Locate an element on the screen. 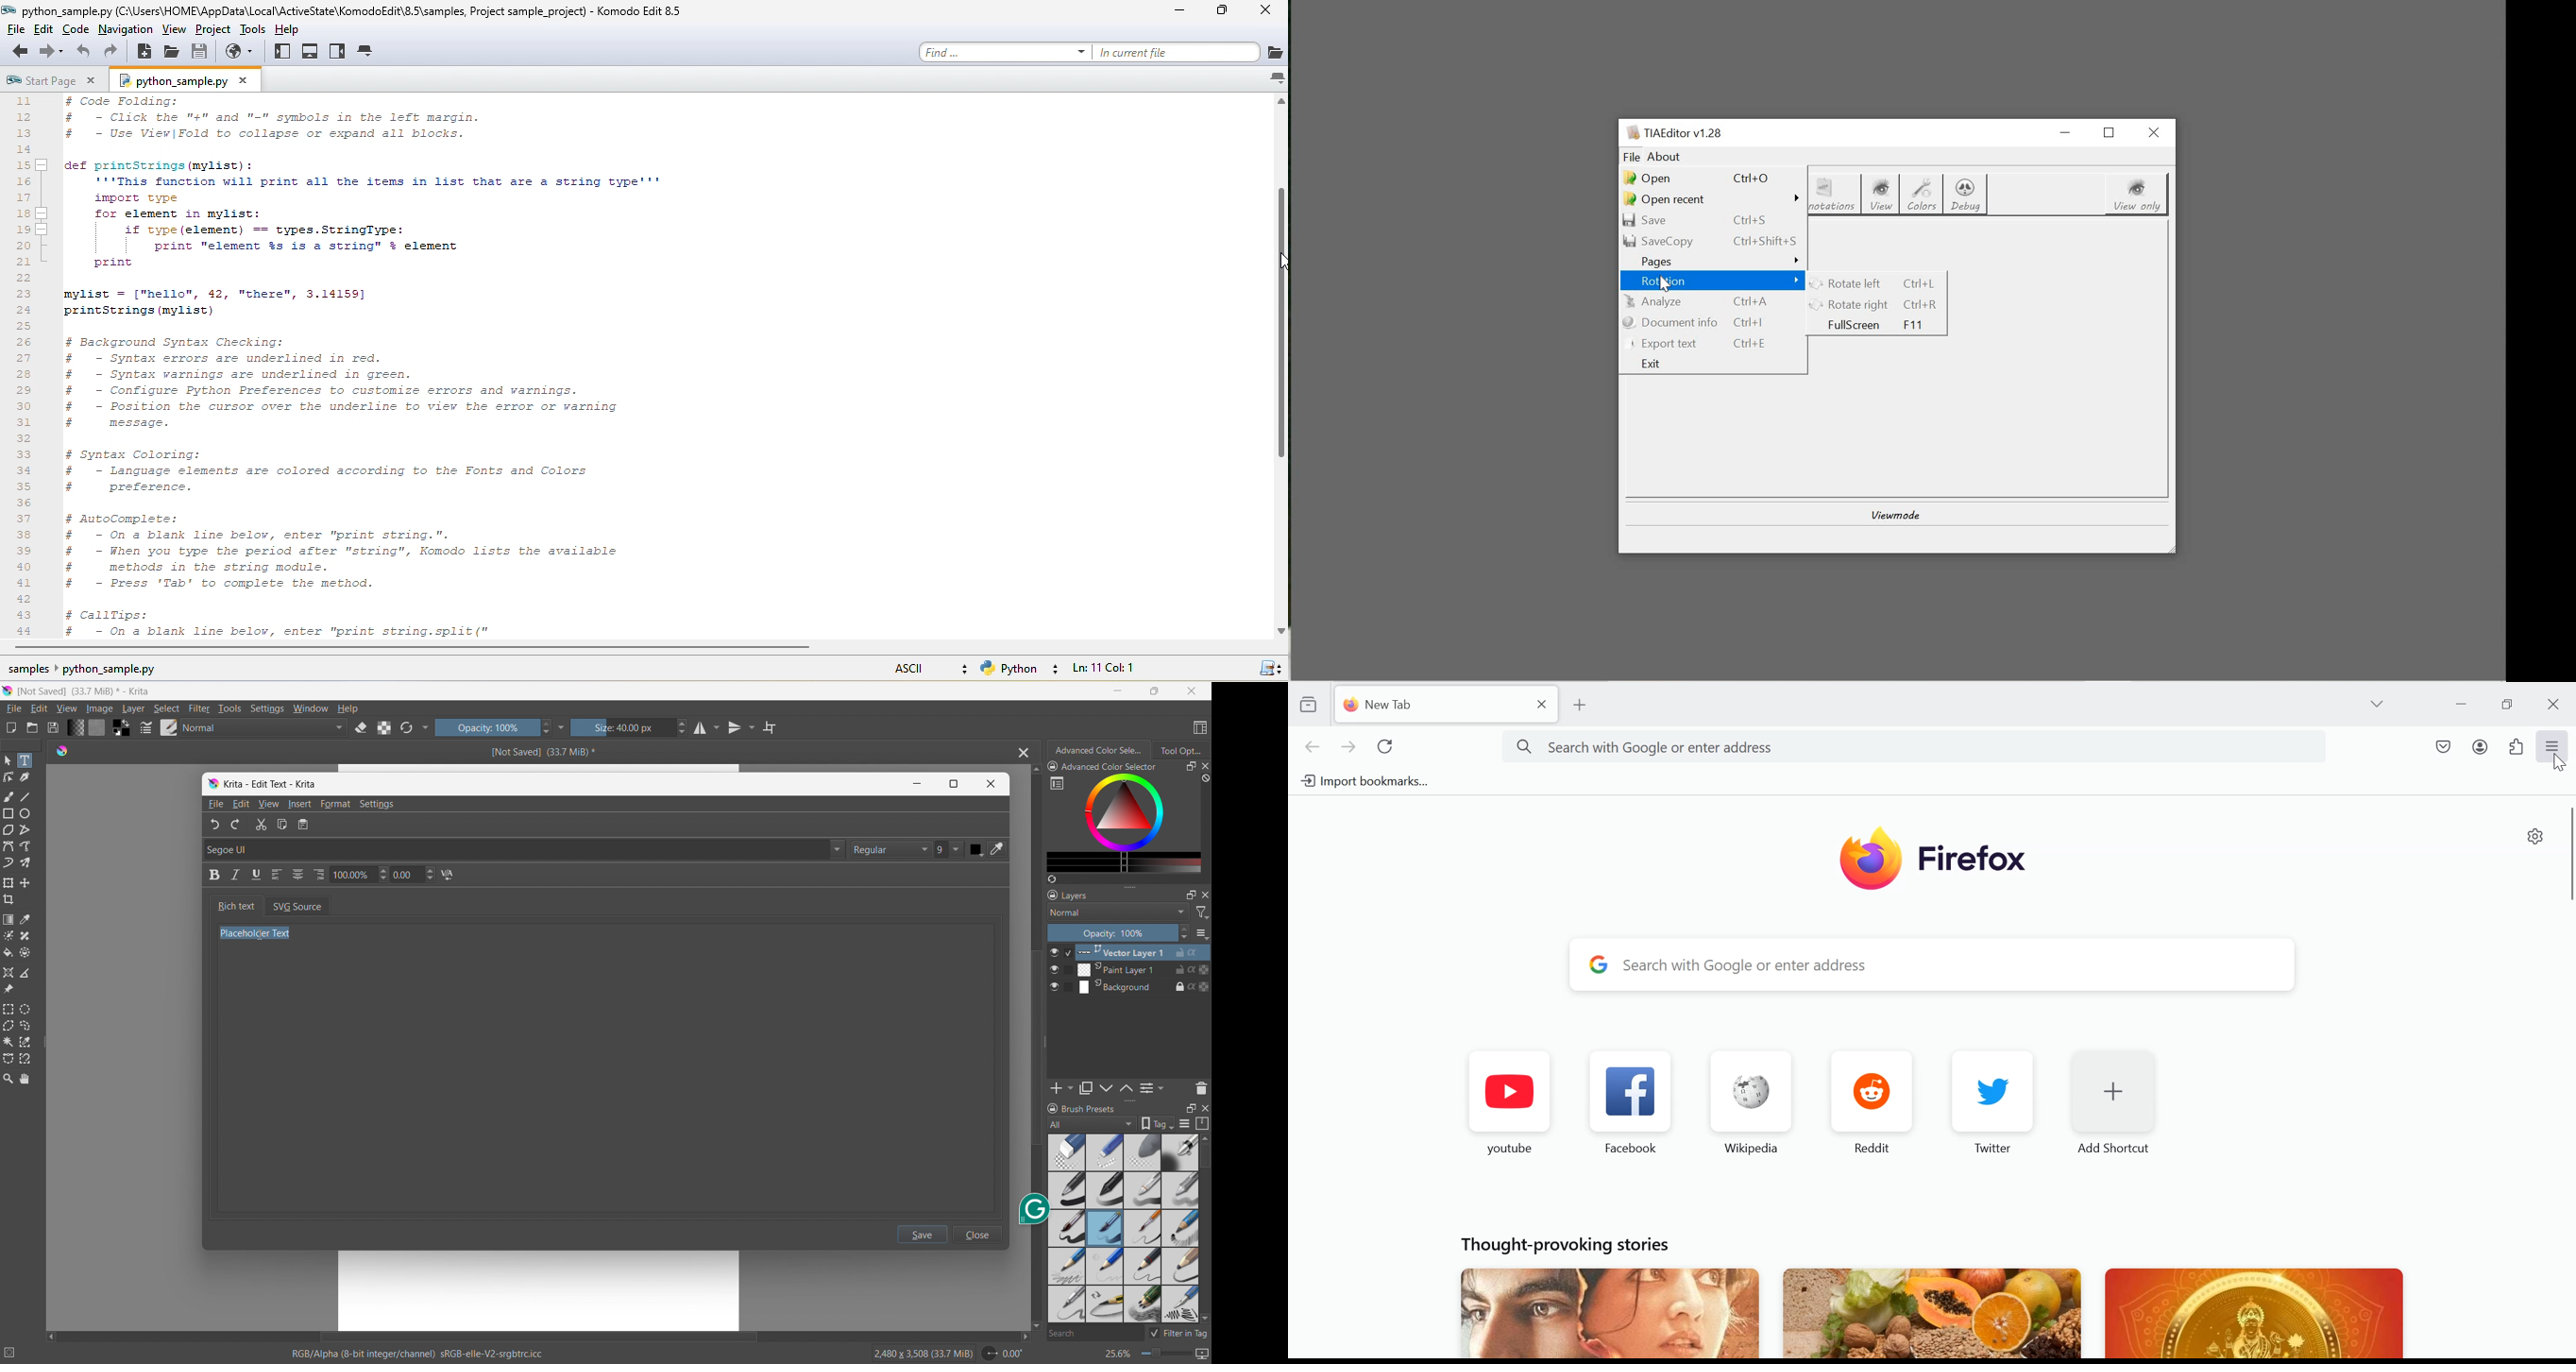  Save to Pocket is located at coordinates (2444, 747).